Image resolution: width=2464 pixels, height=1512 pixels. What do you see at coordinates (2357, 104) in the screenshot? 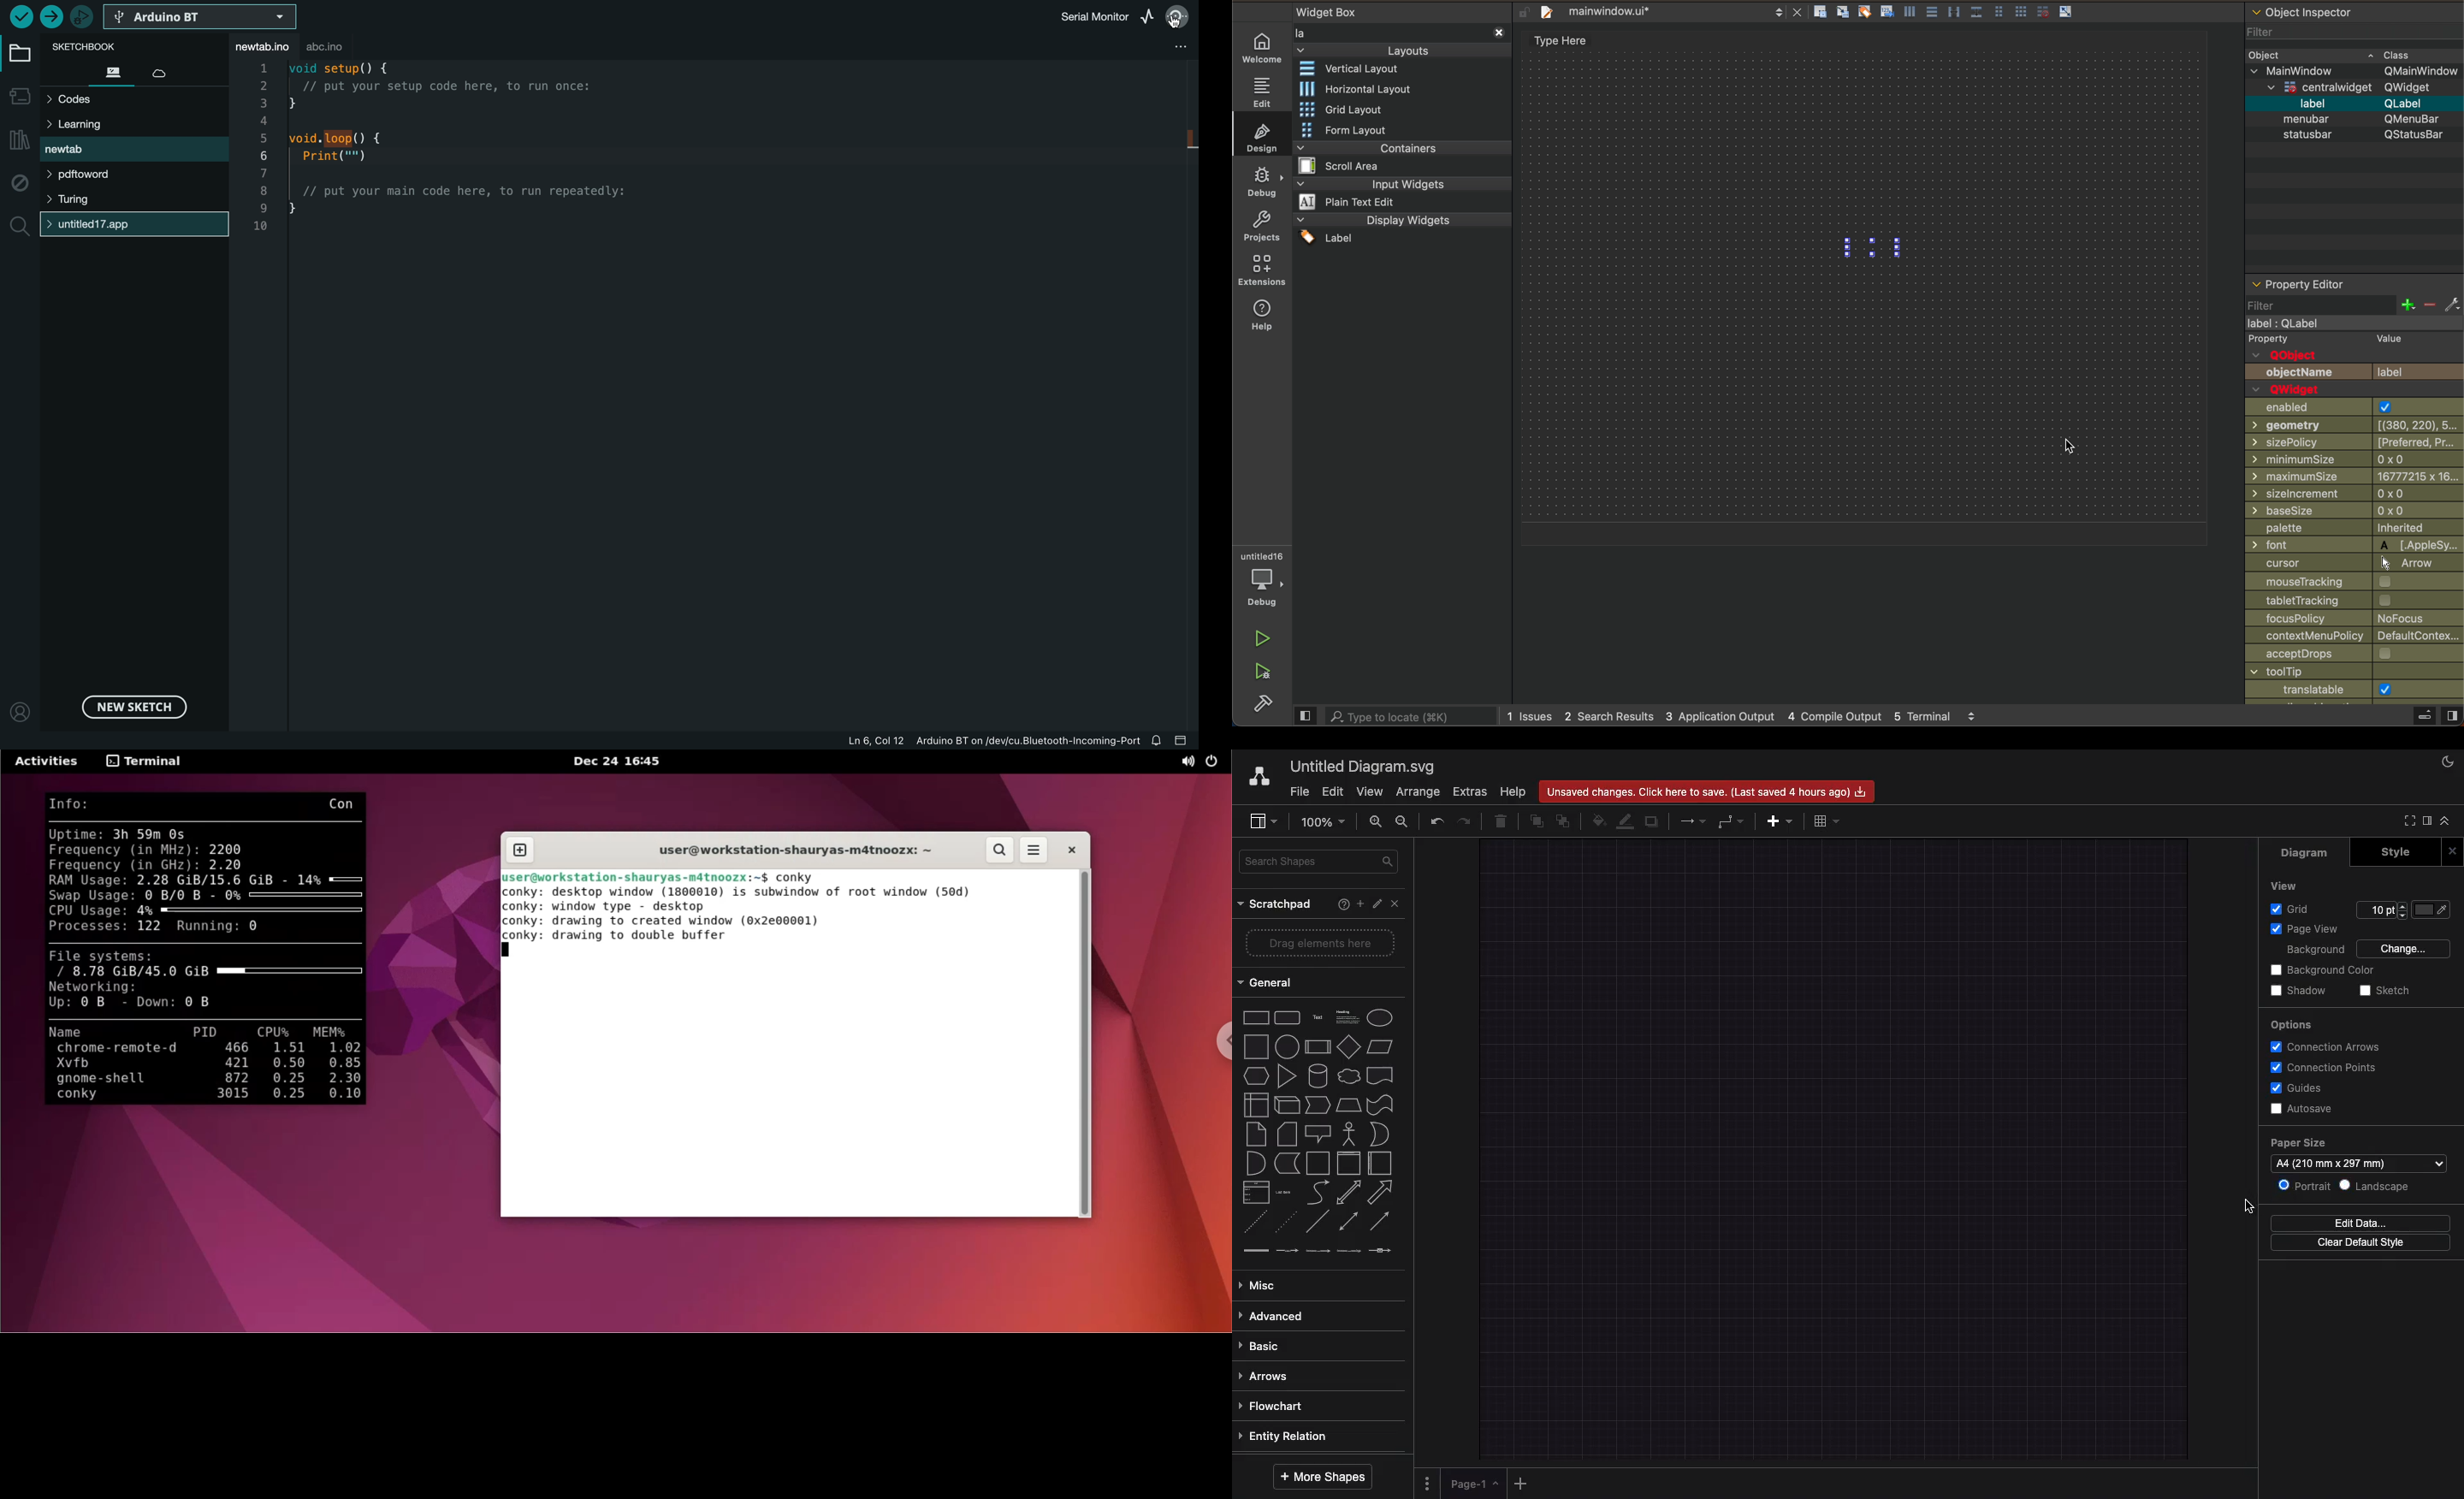
I see `label` at bounding box center [2357, 104].